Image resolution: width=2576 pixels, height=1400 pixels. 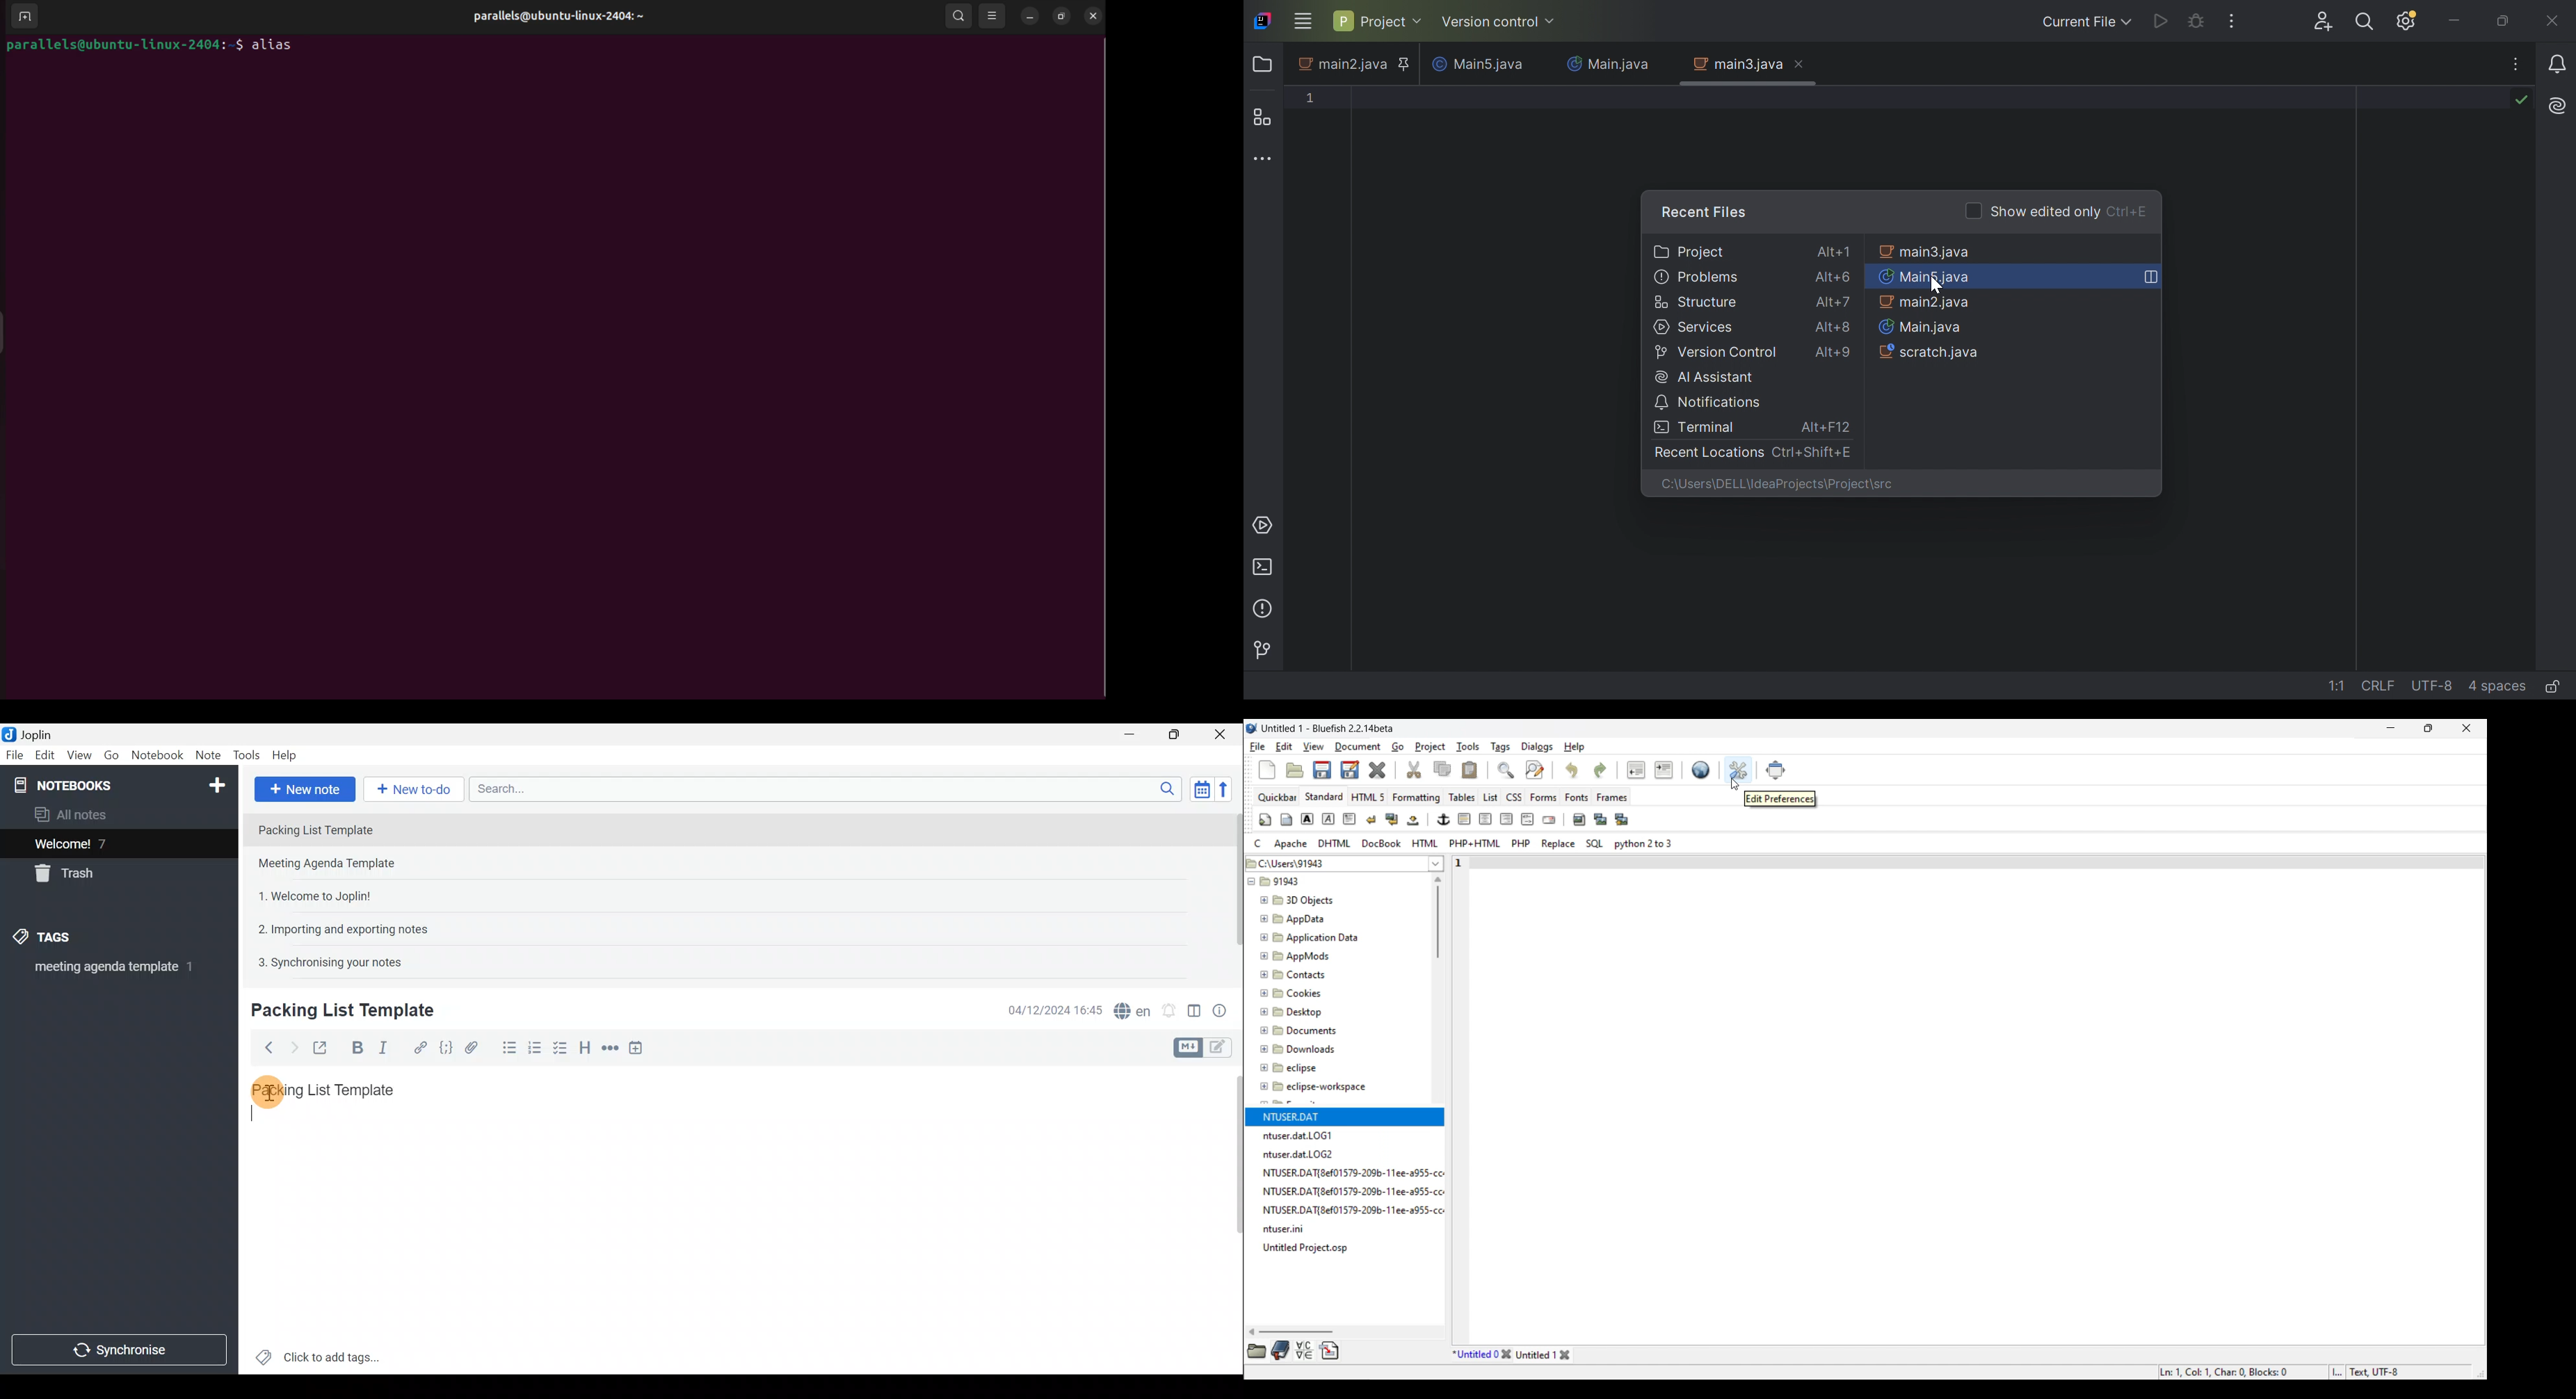 I want to click on Back, so click(x=266, y=1047).